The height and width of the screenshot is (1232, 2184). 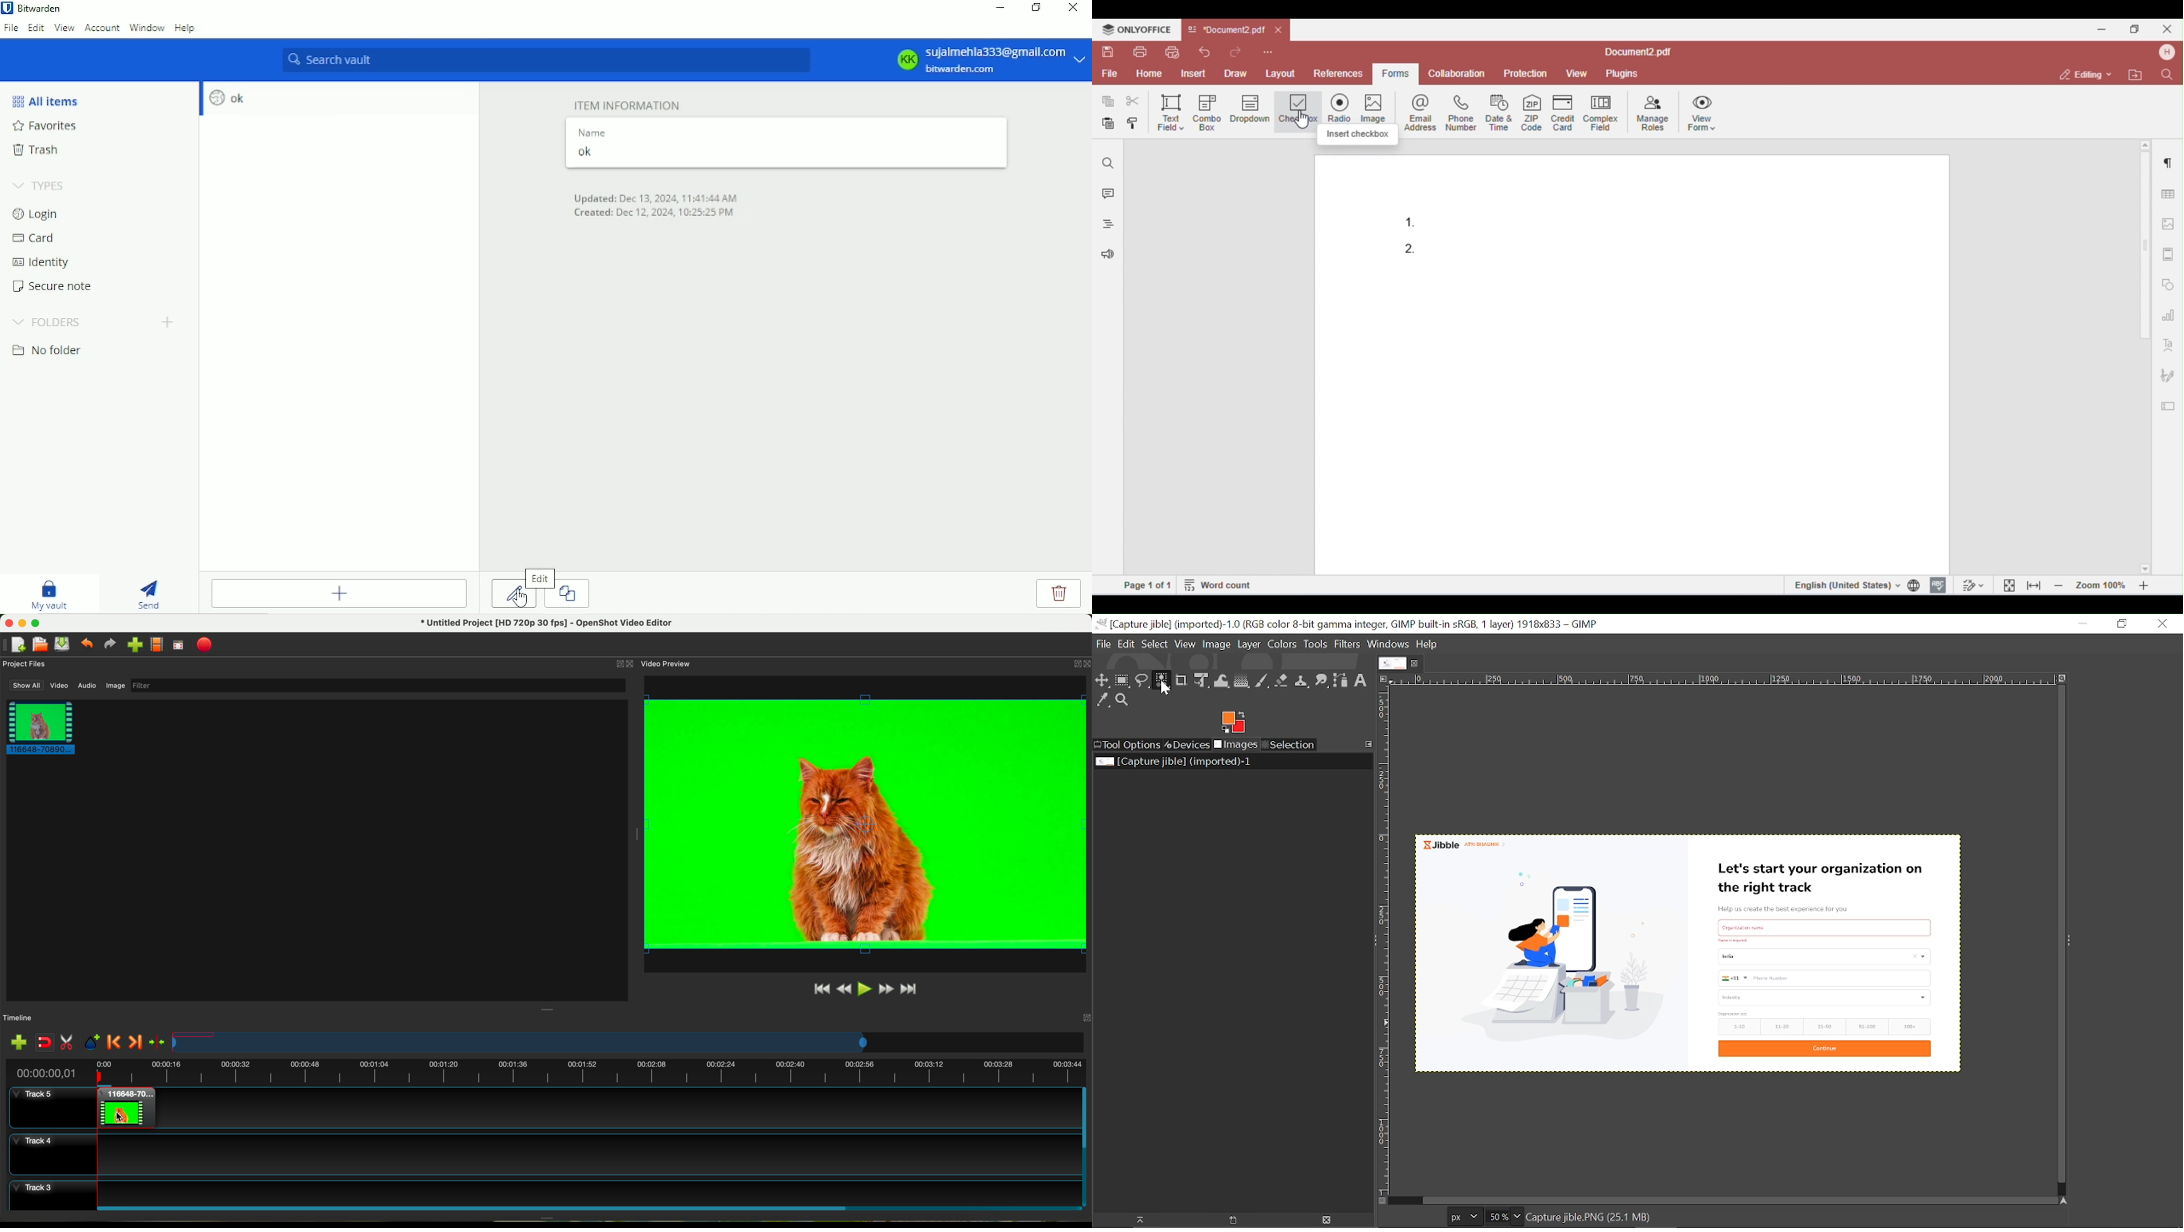 I want to click on redo, so click(x=109, y=644).